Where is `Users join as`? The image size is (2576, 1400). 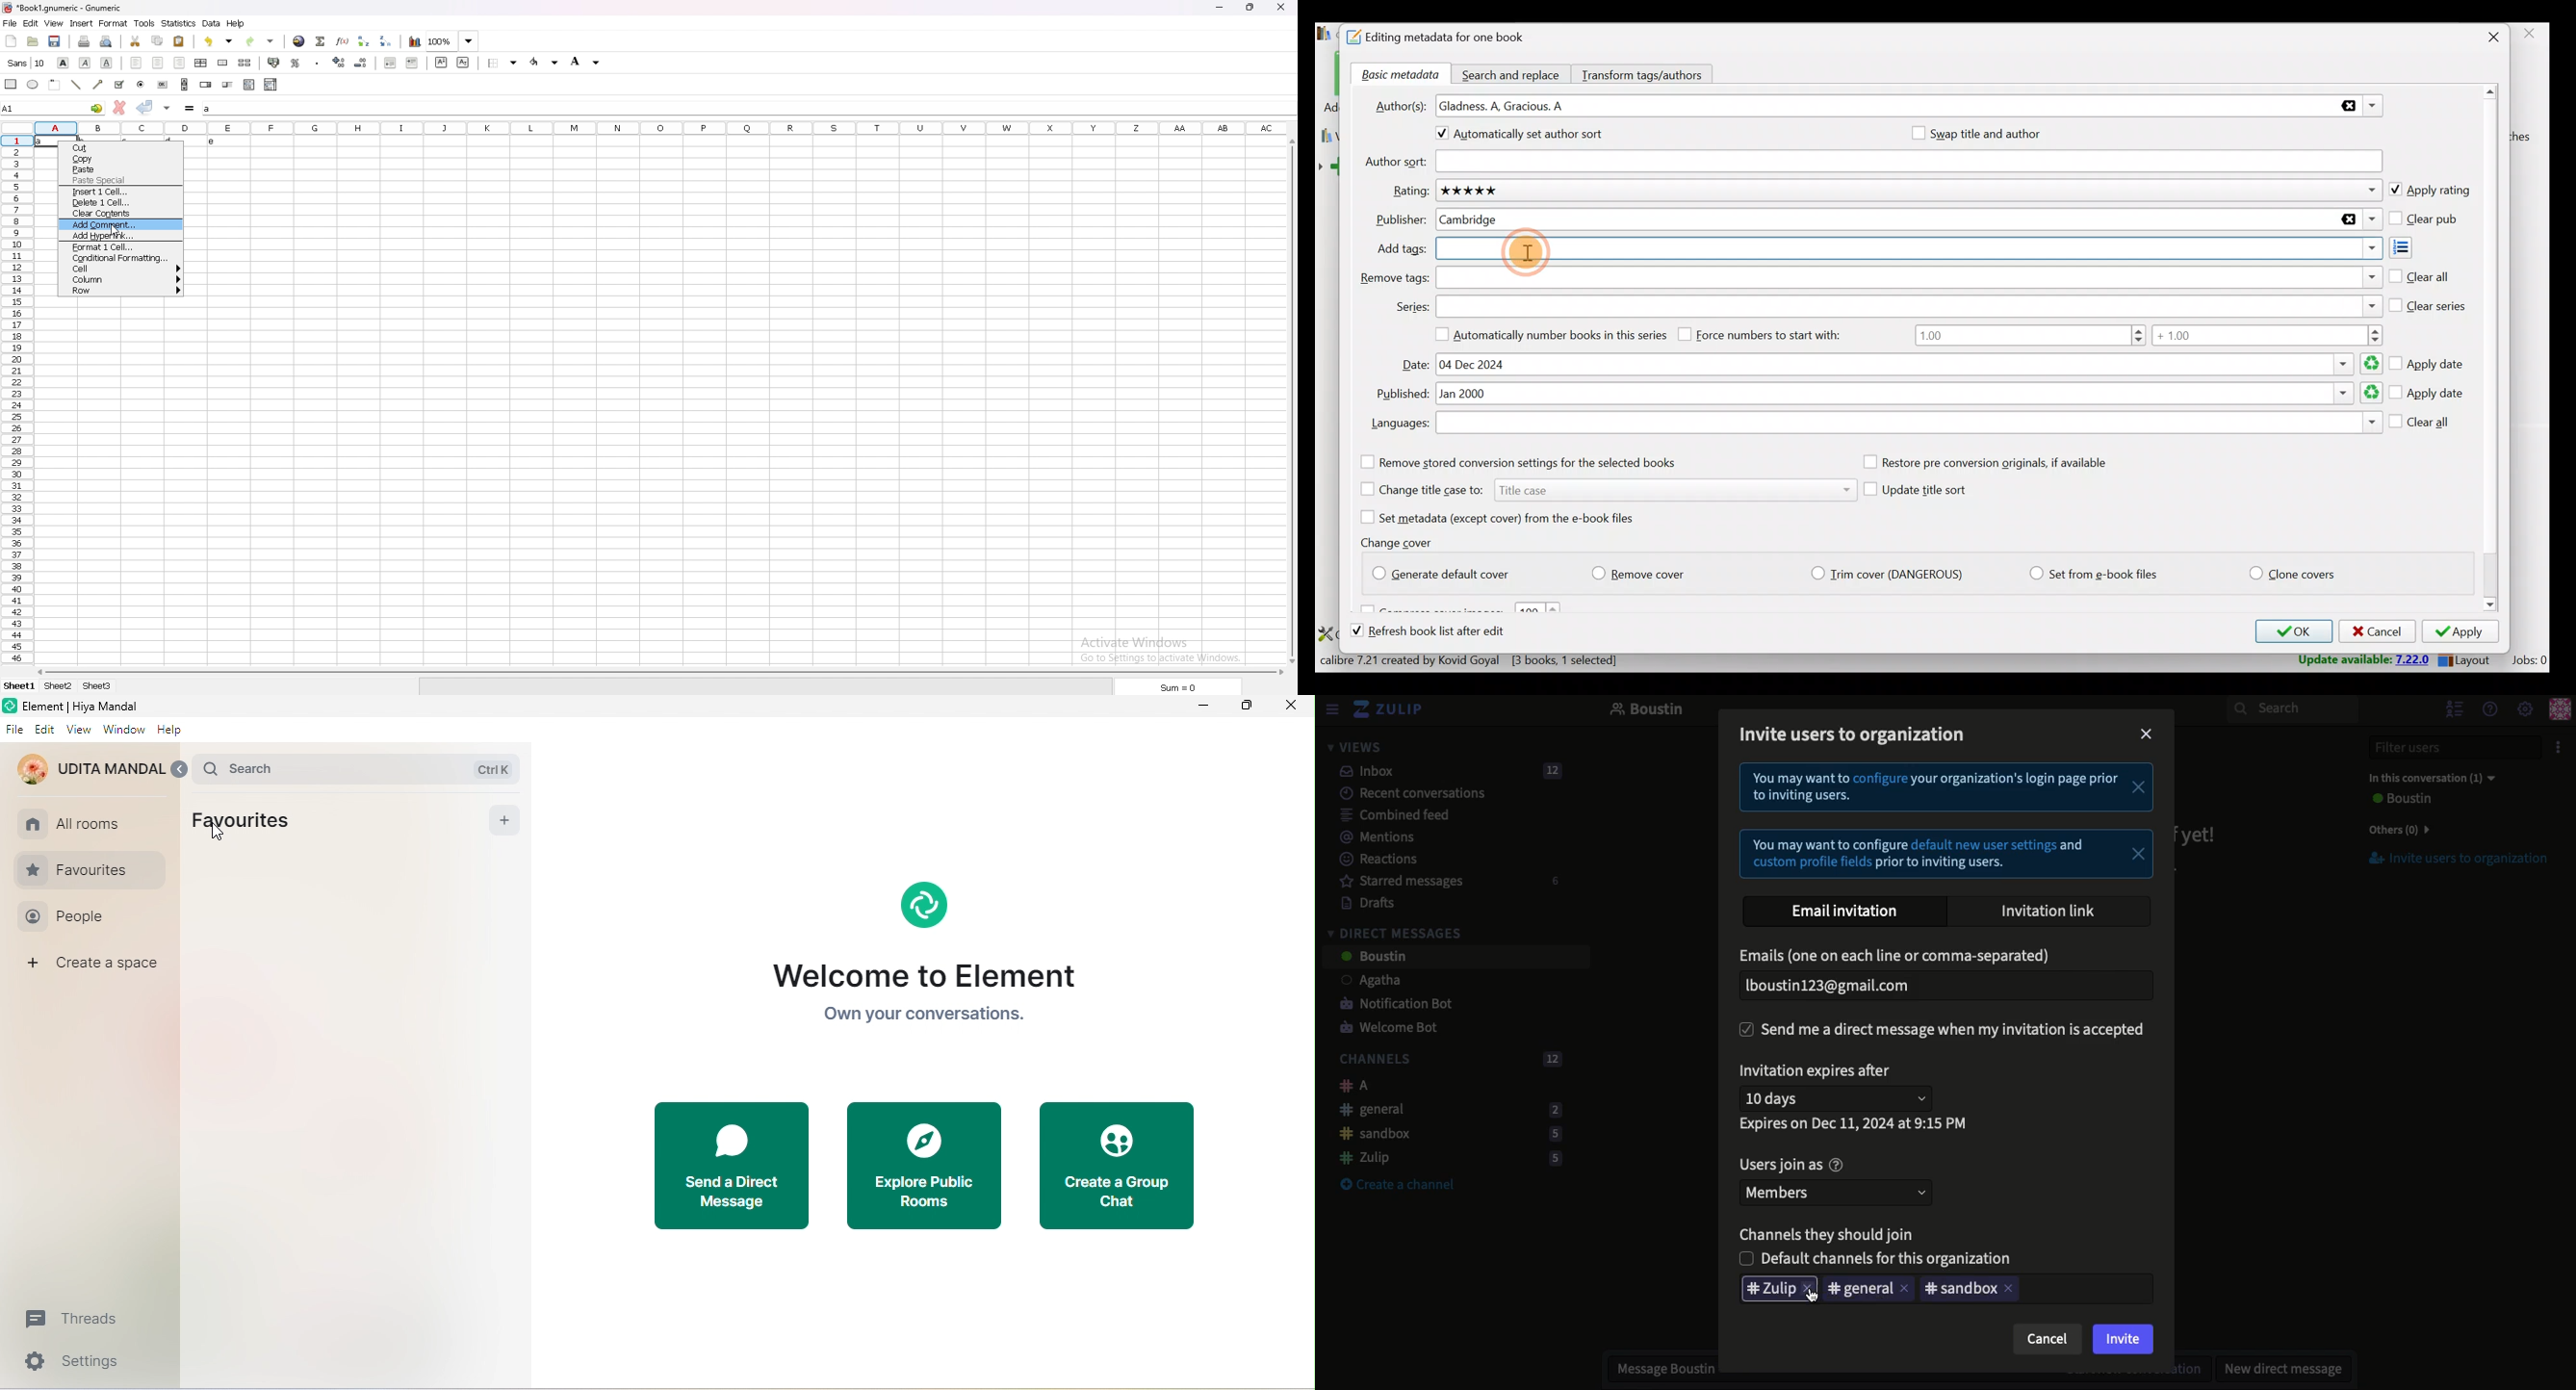 Users join as is located at coordinates (1791, 1165).